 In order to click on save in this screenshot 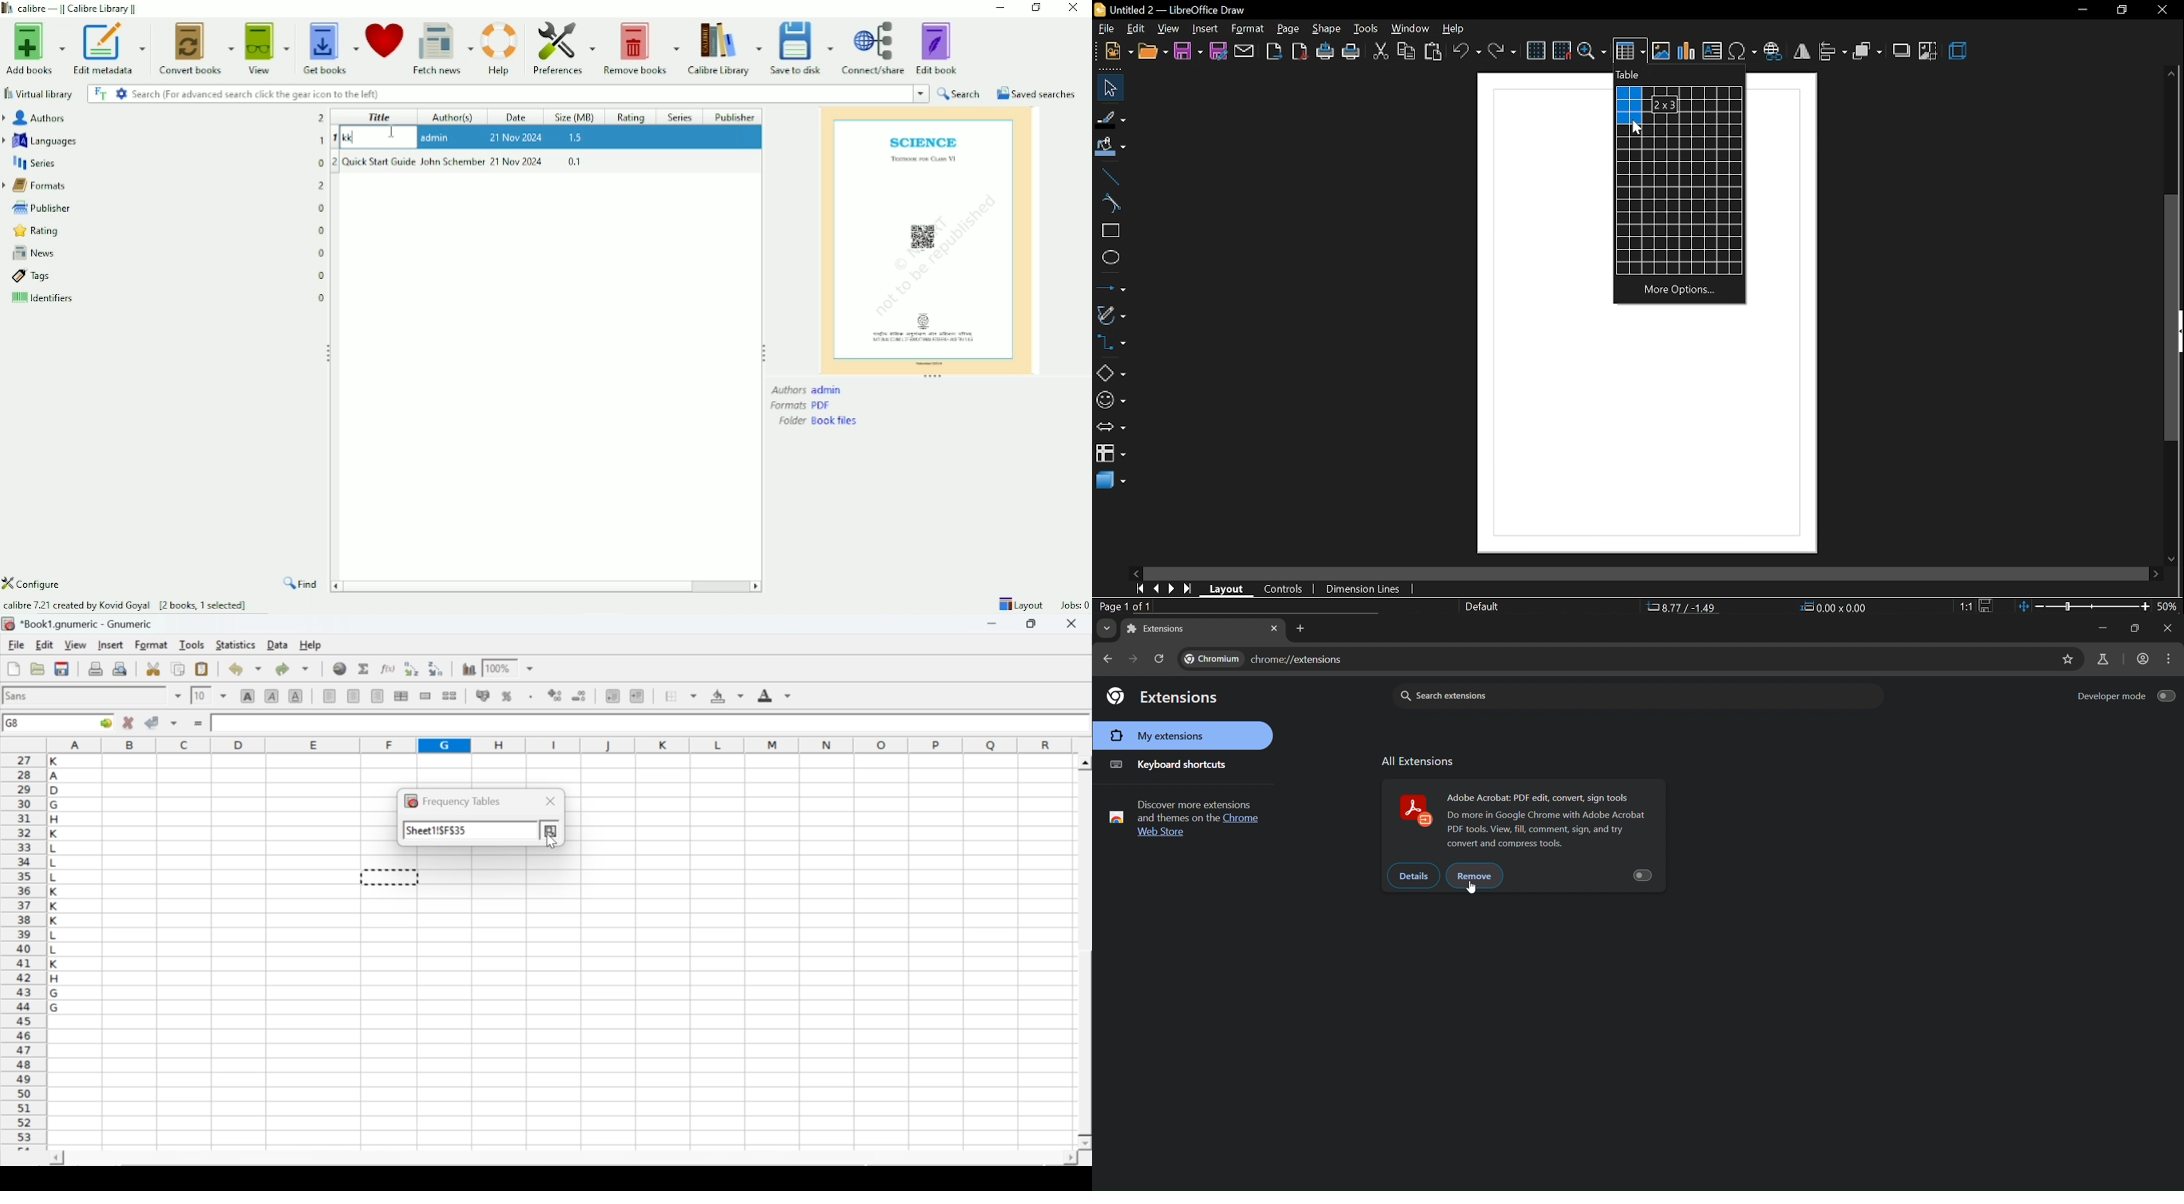, I will do `click(1984, 605)`.